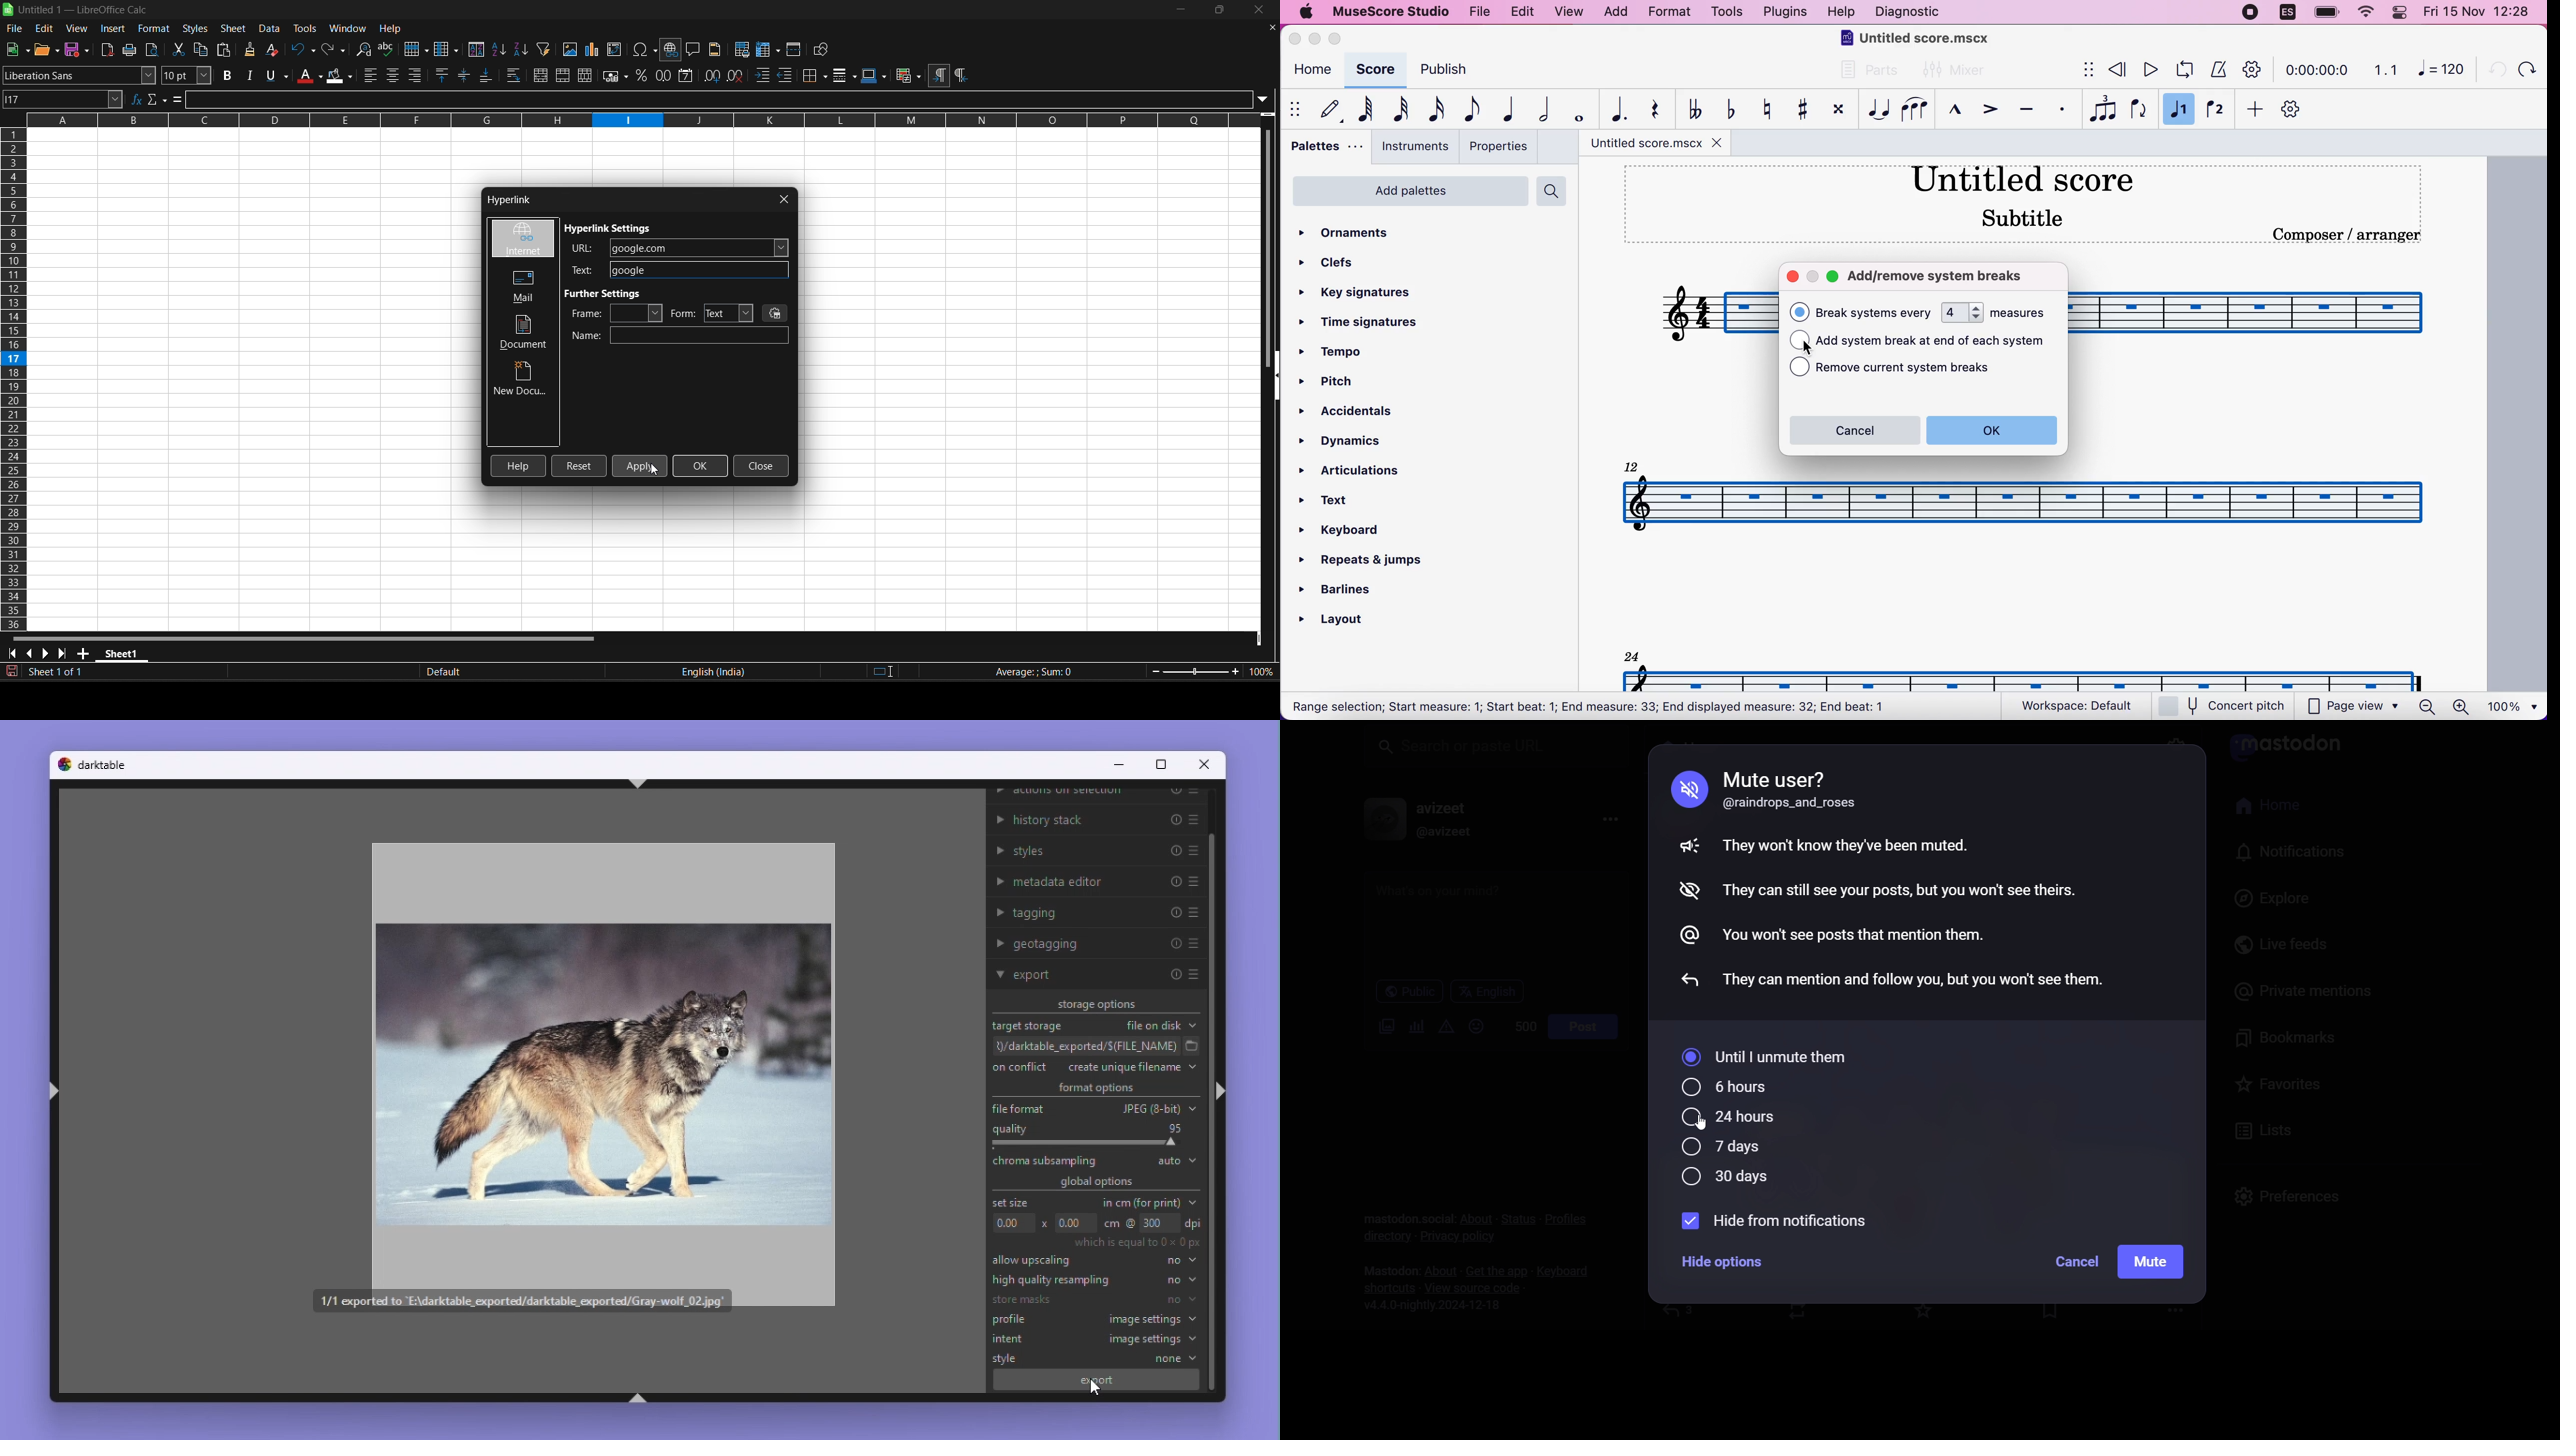 Image resolution: width=2576 pixels, height=1456 pixels. What do you see at coordinates (2067, 1263) in the screenshot?
I see `cancel` at bounding box center [2067, 1263].